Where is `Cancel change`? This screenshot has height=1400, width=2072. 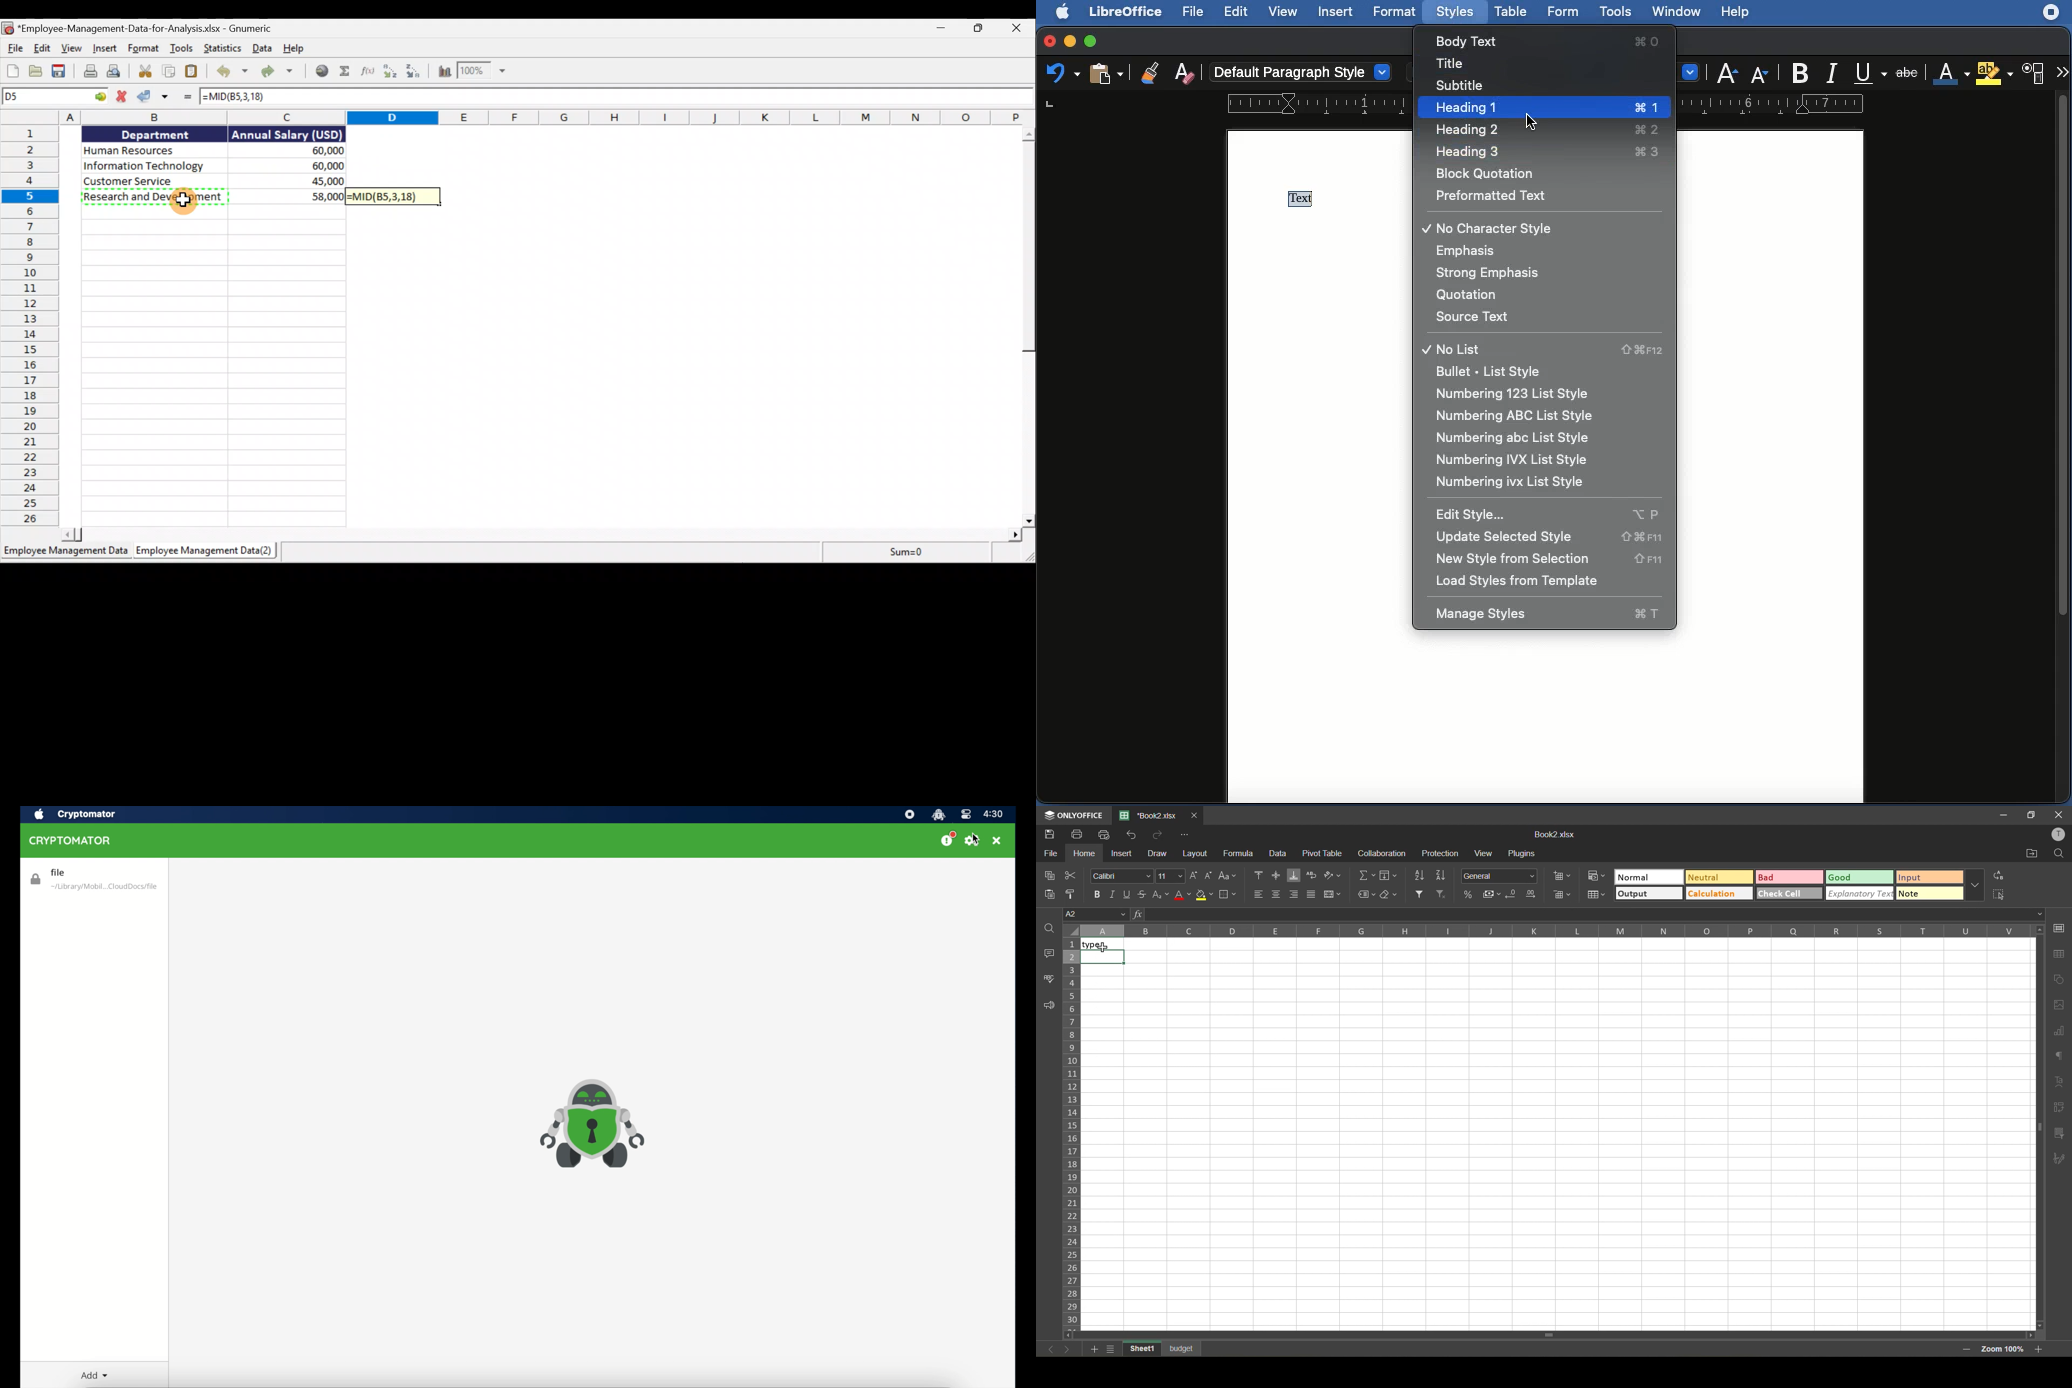
Cancel change is located at coordinates (119, 98).